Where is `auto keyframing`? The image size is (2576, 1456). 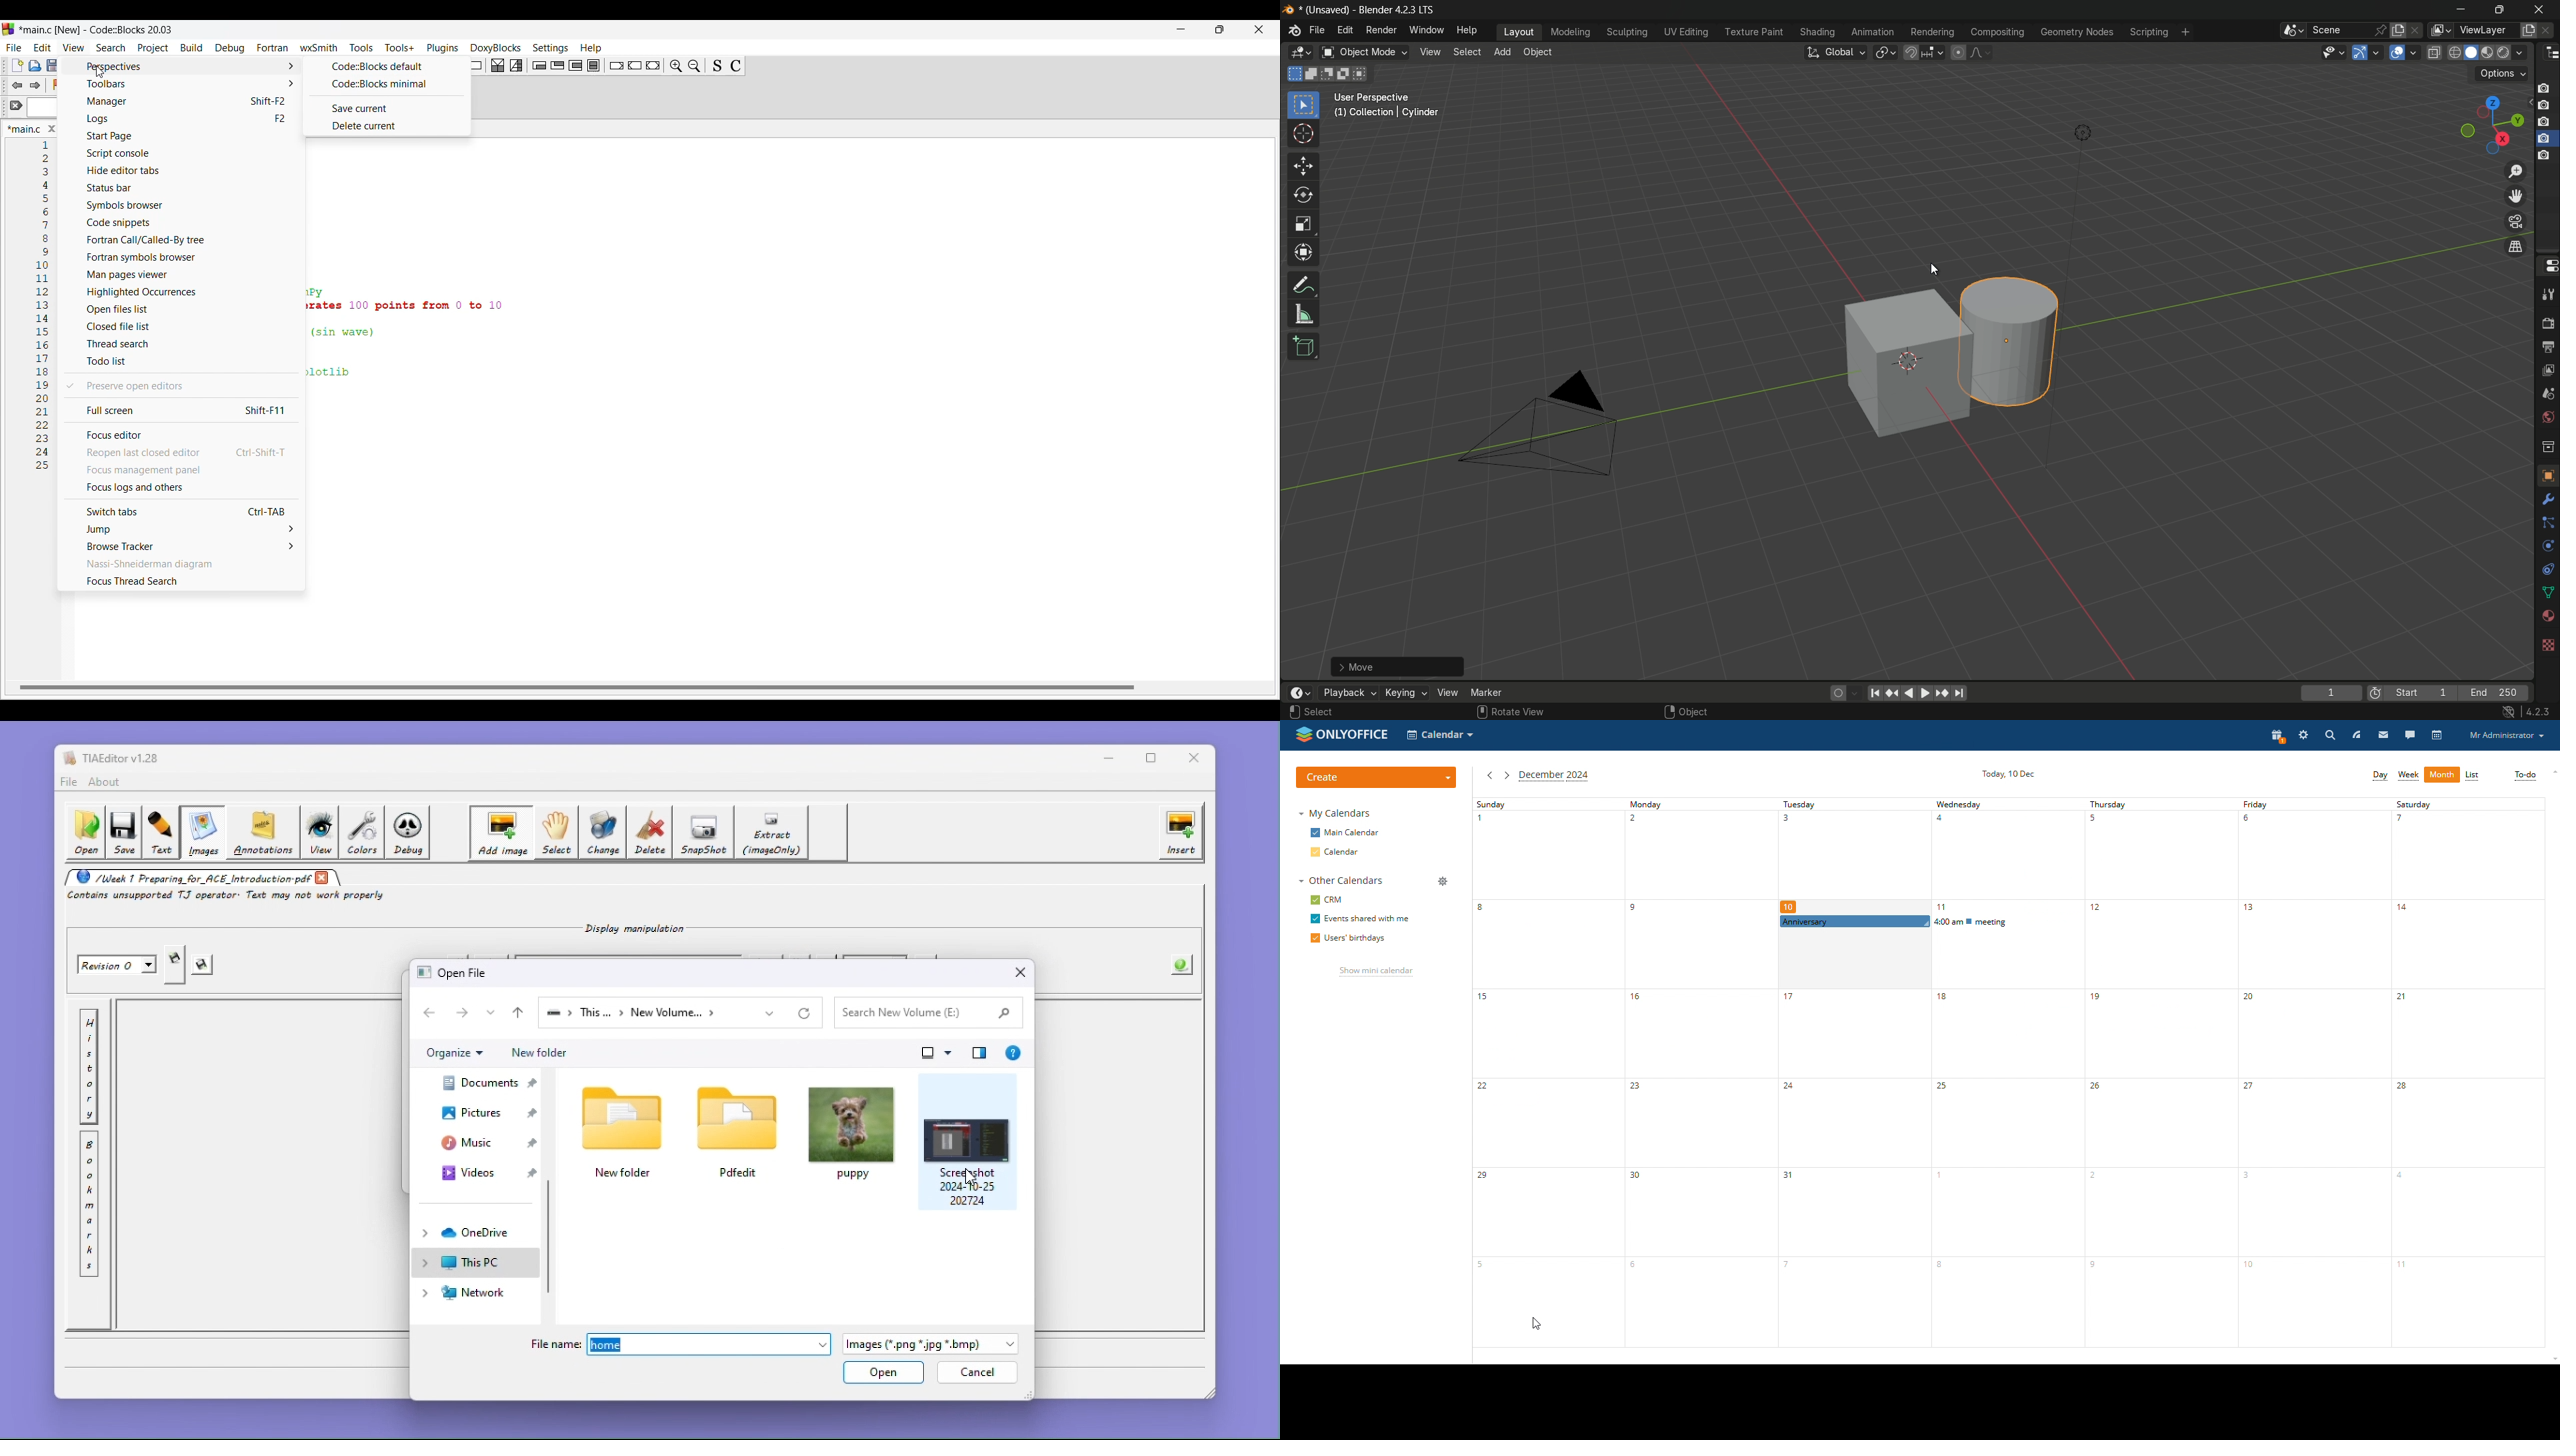
auto keyframing is located at coordinates (1859, 693).